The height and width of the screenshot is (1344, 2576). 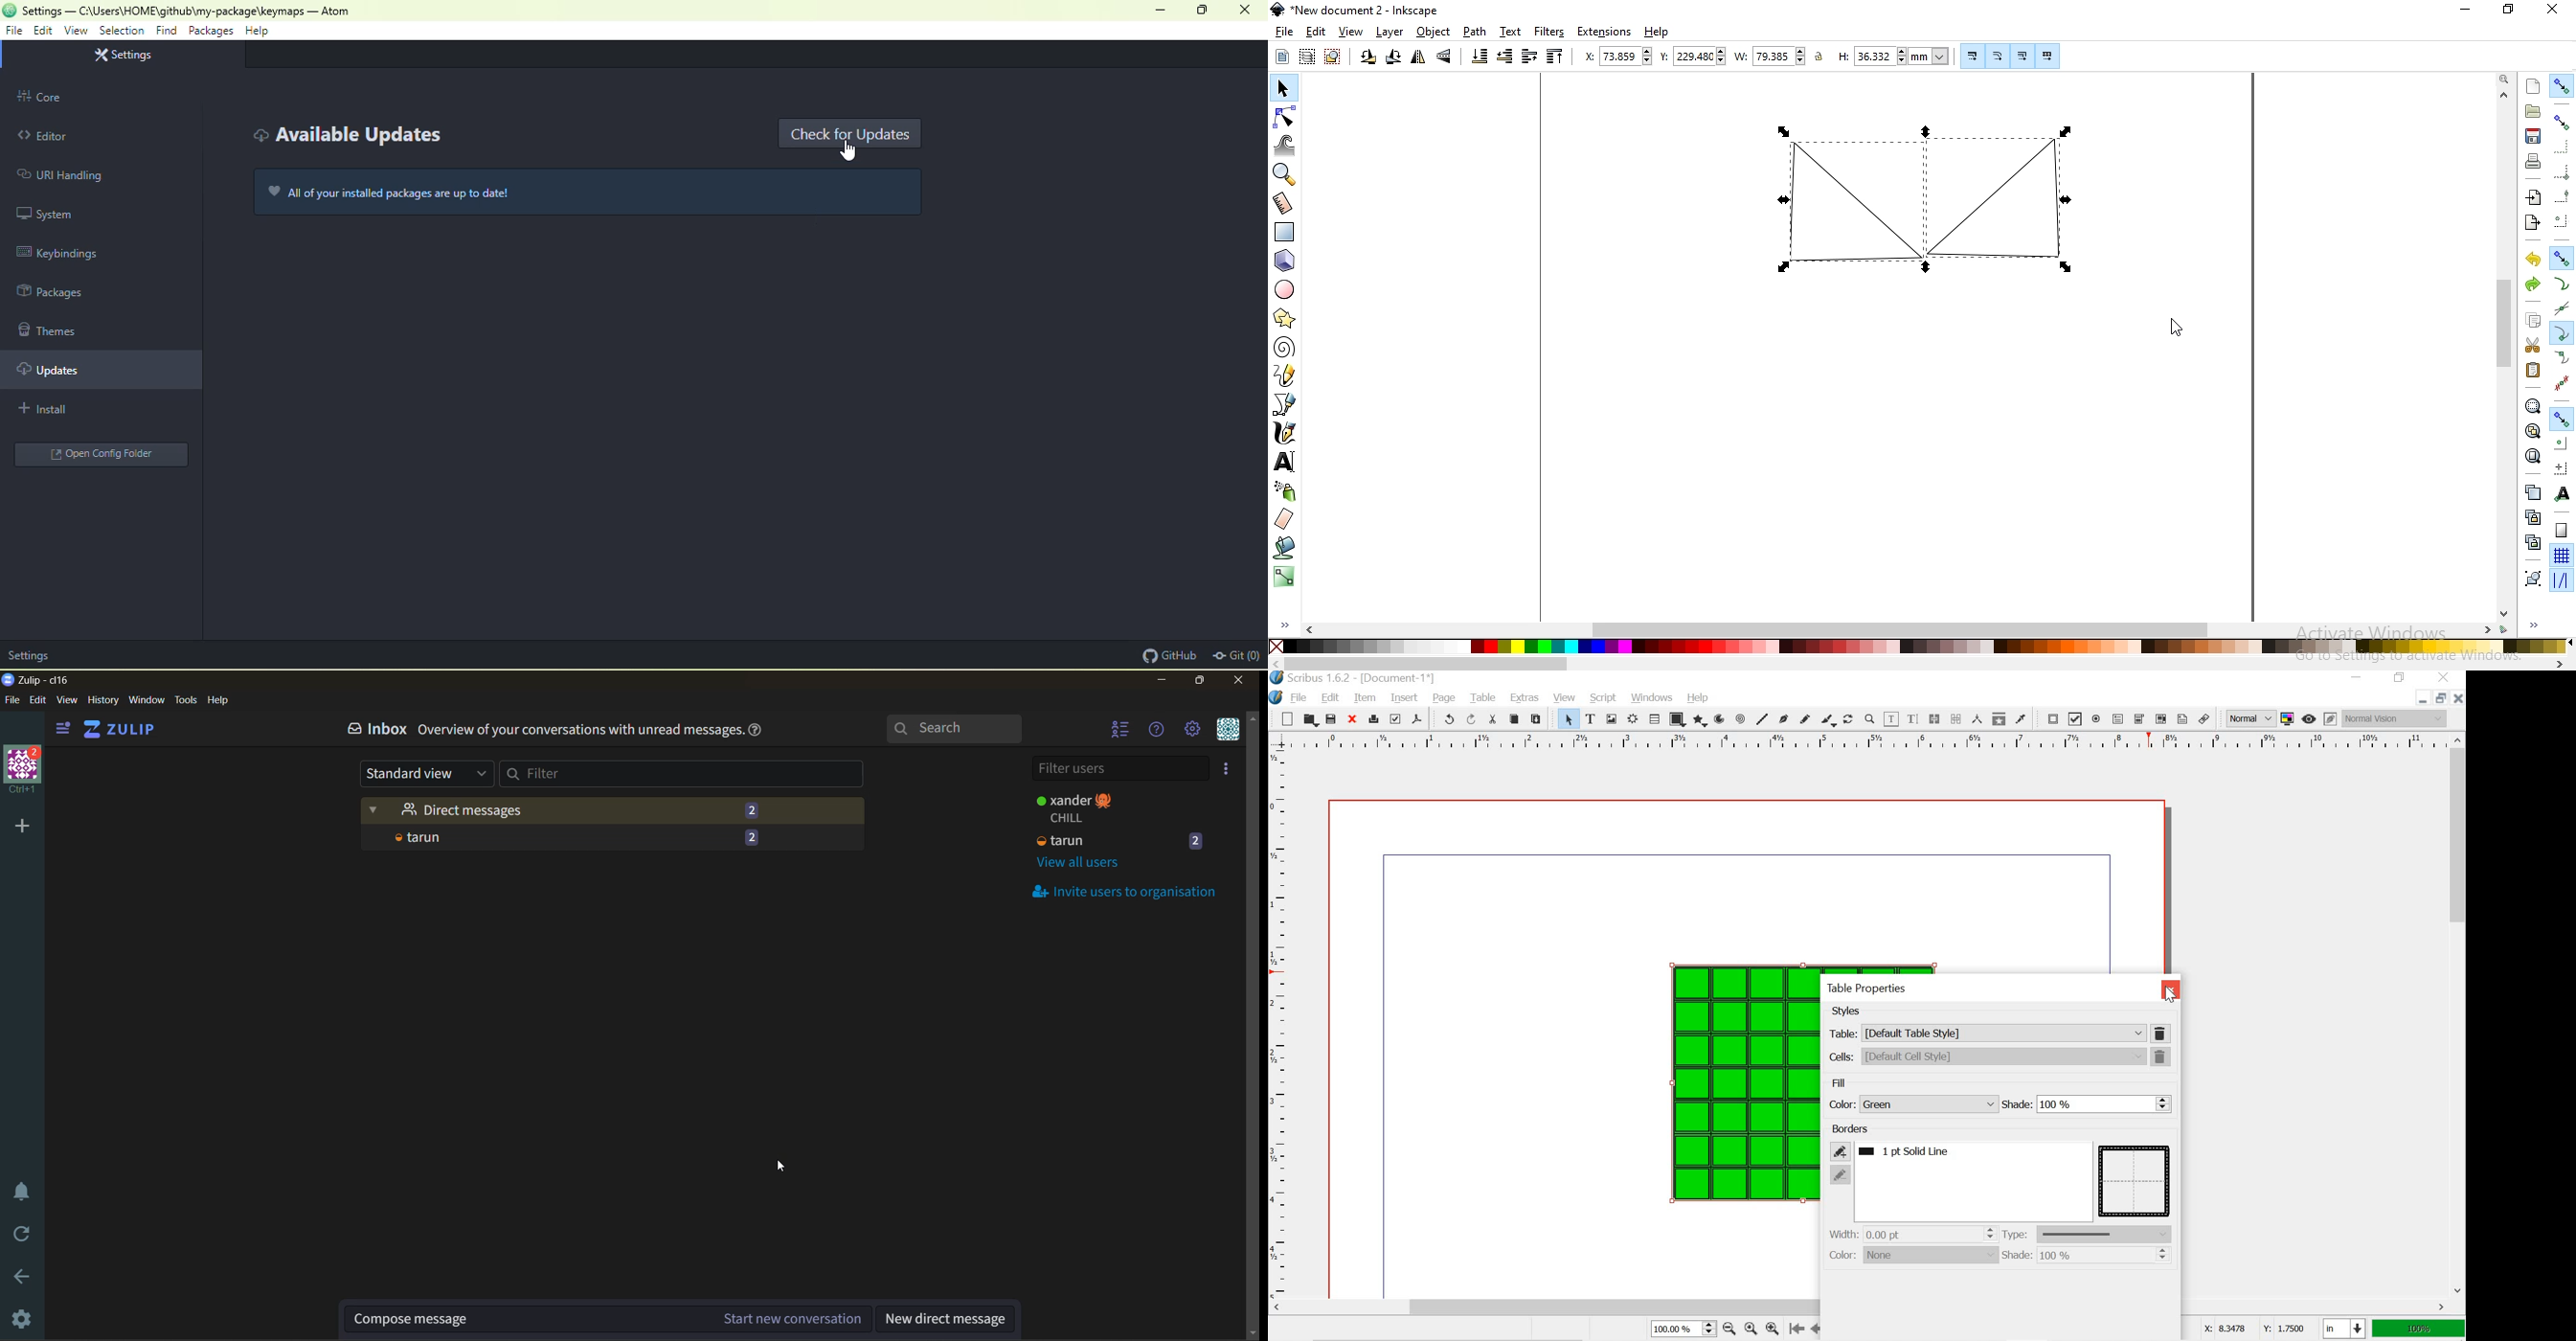 What do you see at coordinates (2343, 1329) in the screenshot?
I see `in` at bounding box center [2343, 1329].